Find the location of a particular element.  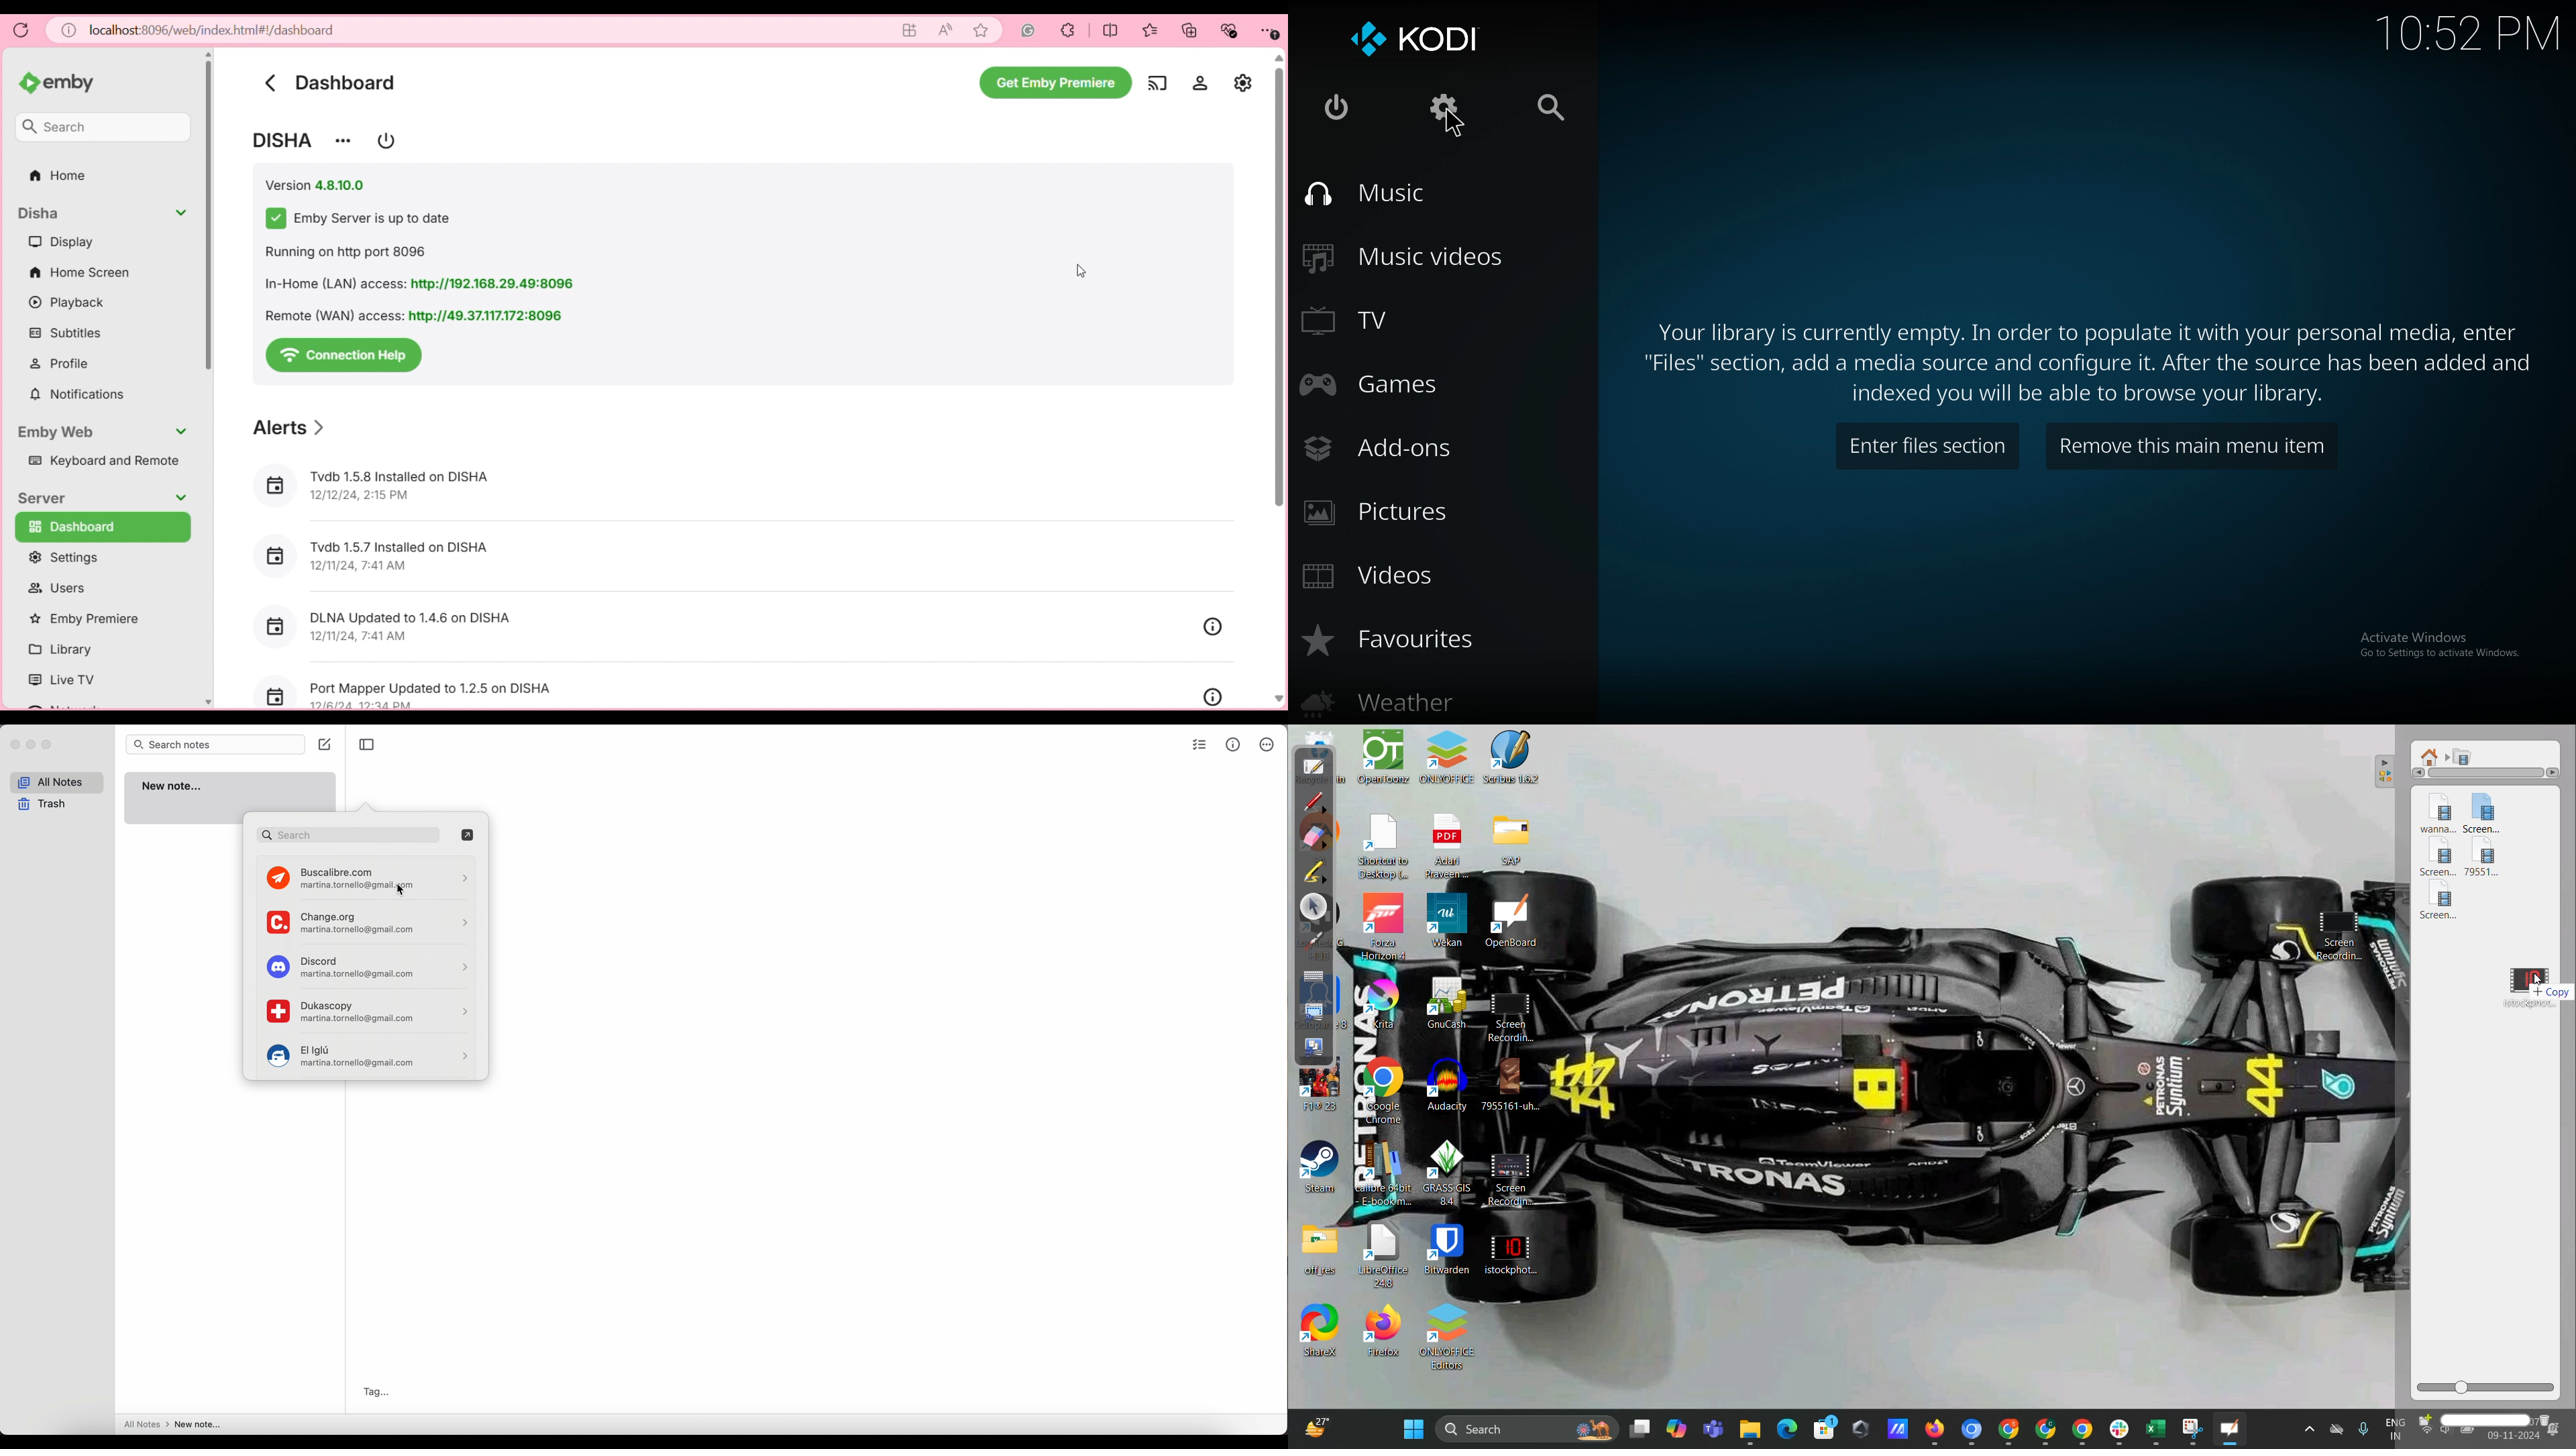

trash is located at coordinates (42, 805).